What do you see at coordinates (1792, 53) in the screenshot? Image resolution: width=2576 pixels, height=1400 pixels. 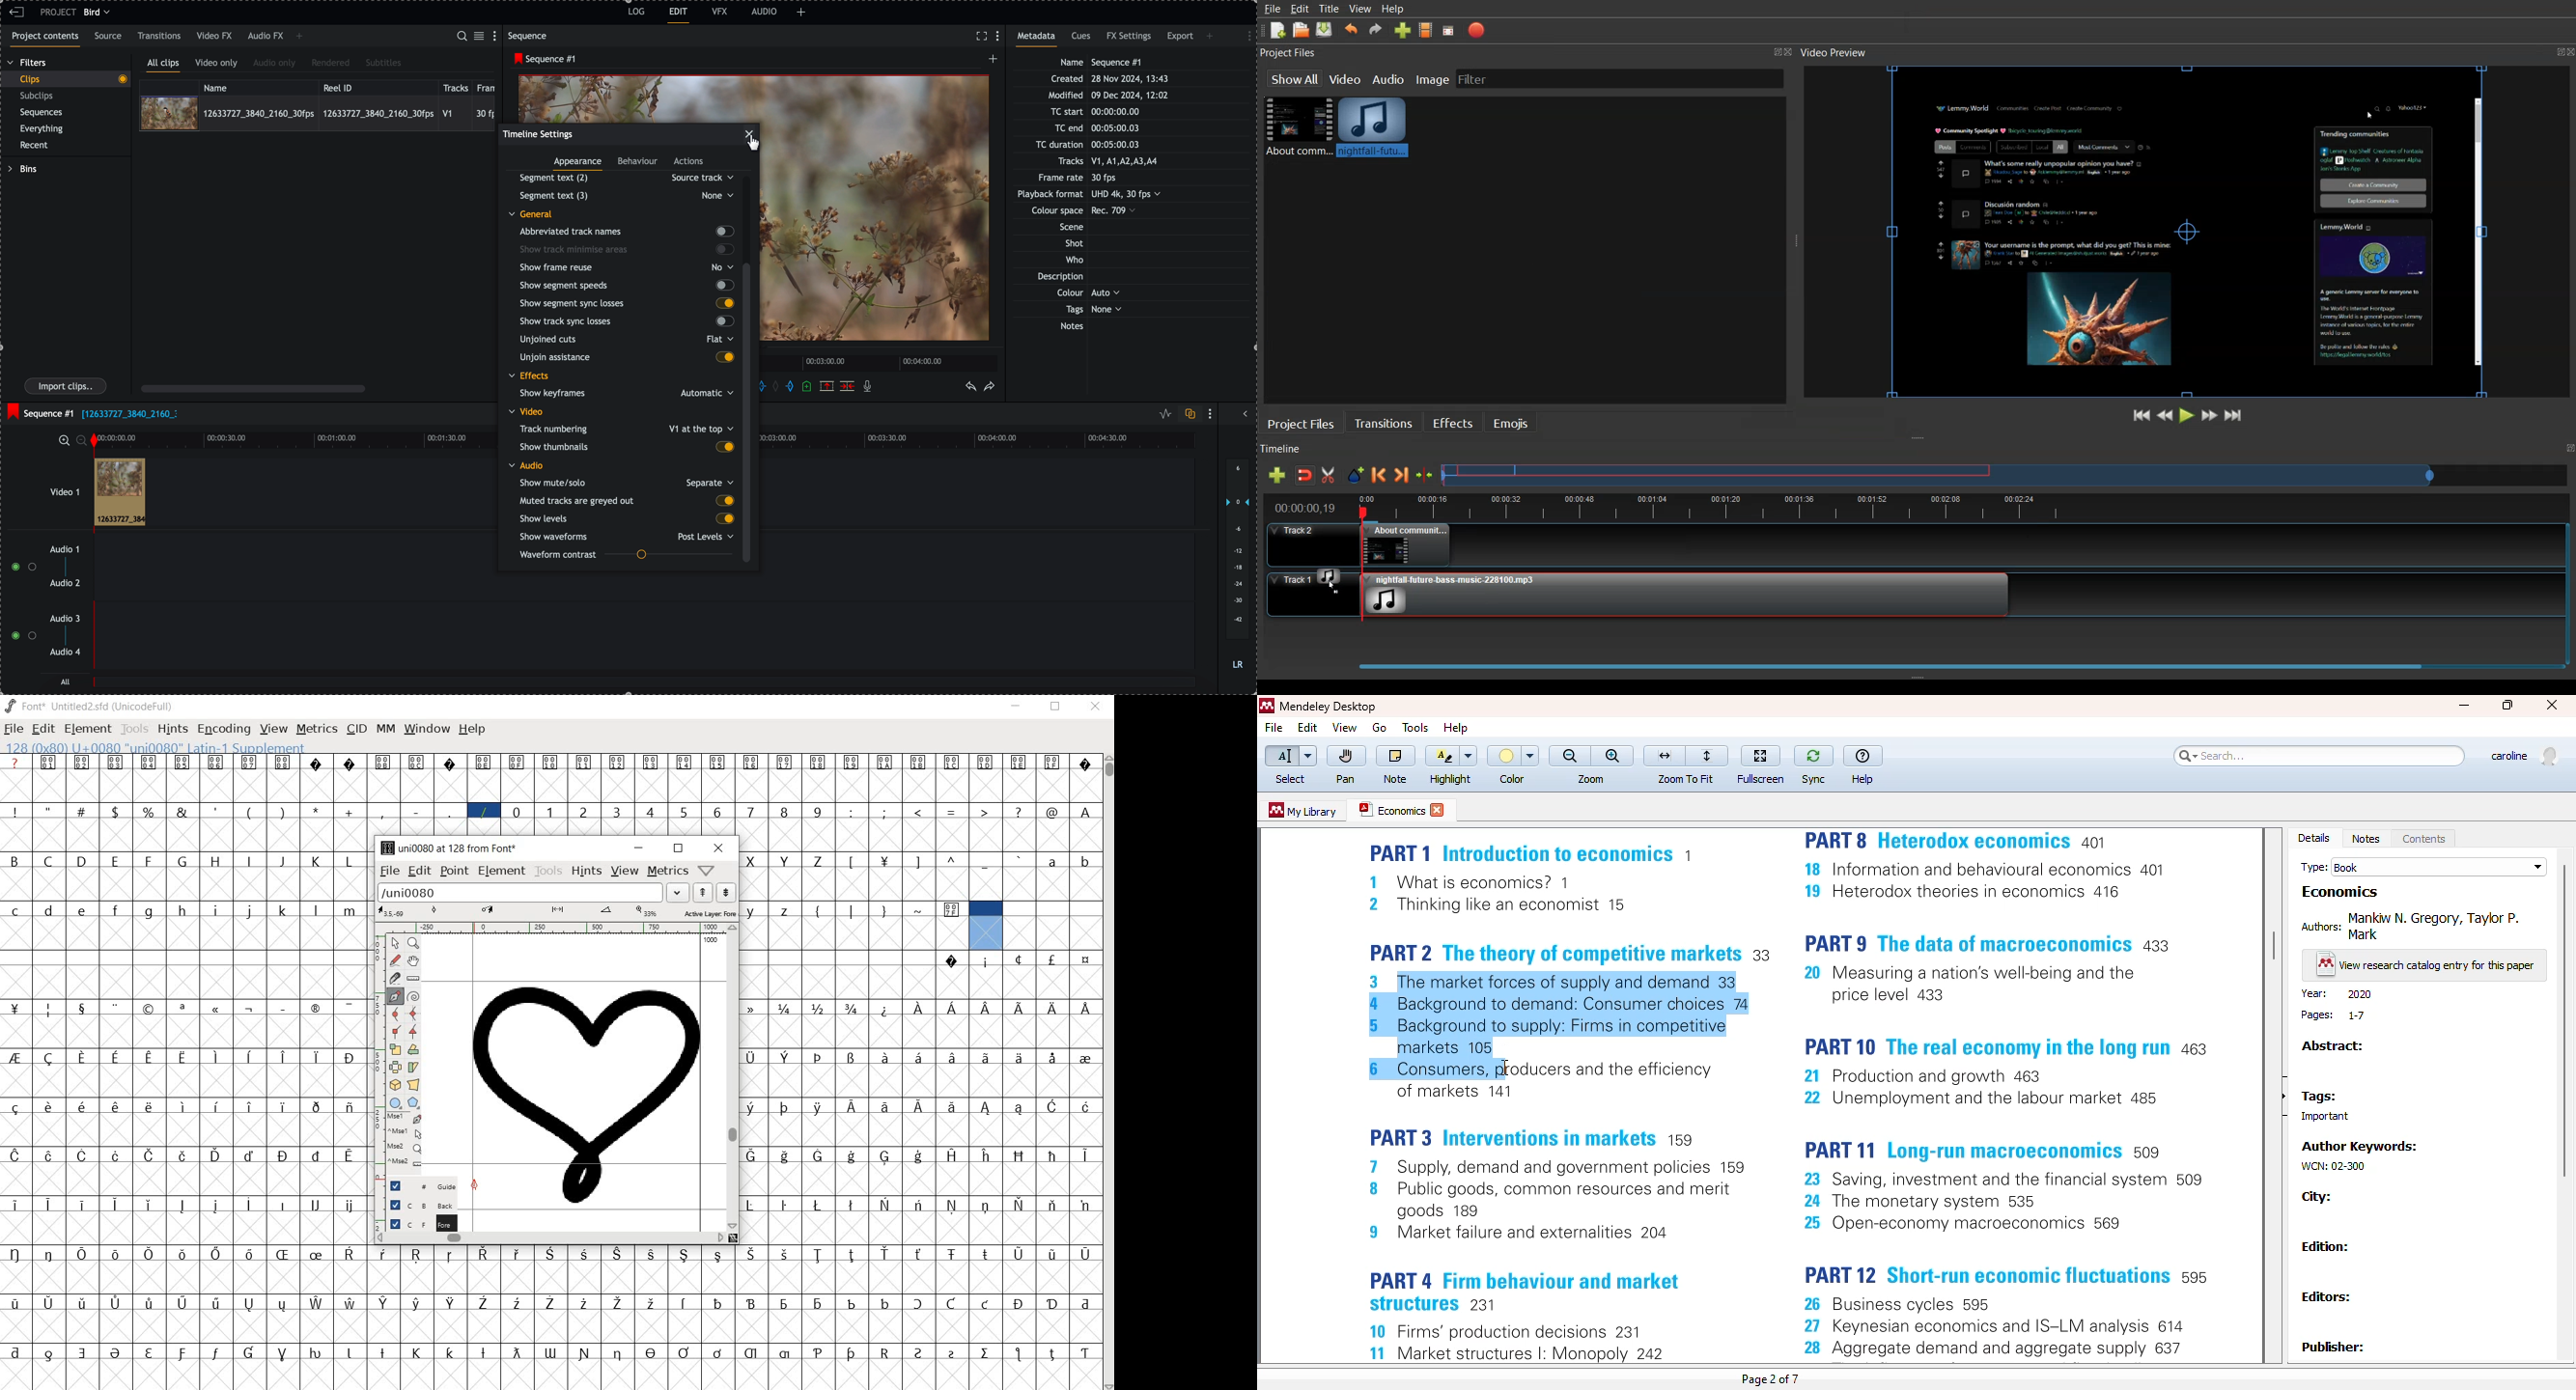 I see `Close` at bounding box center [1792, 53].